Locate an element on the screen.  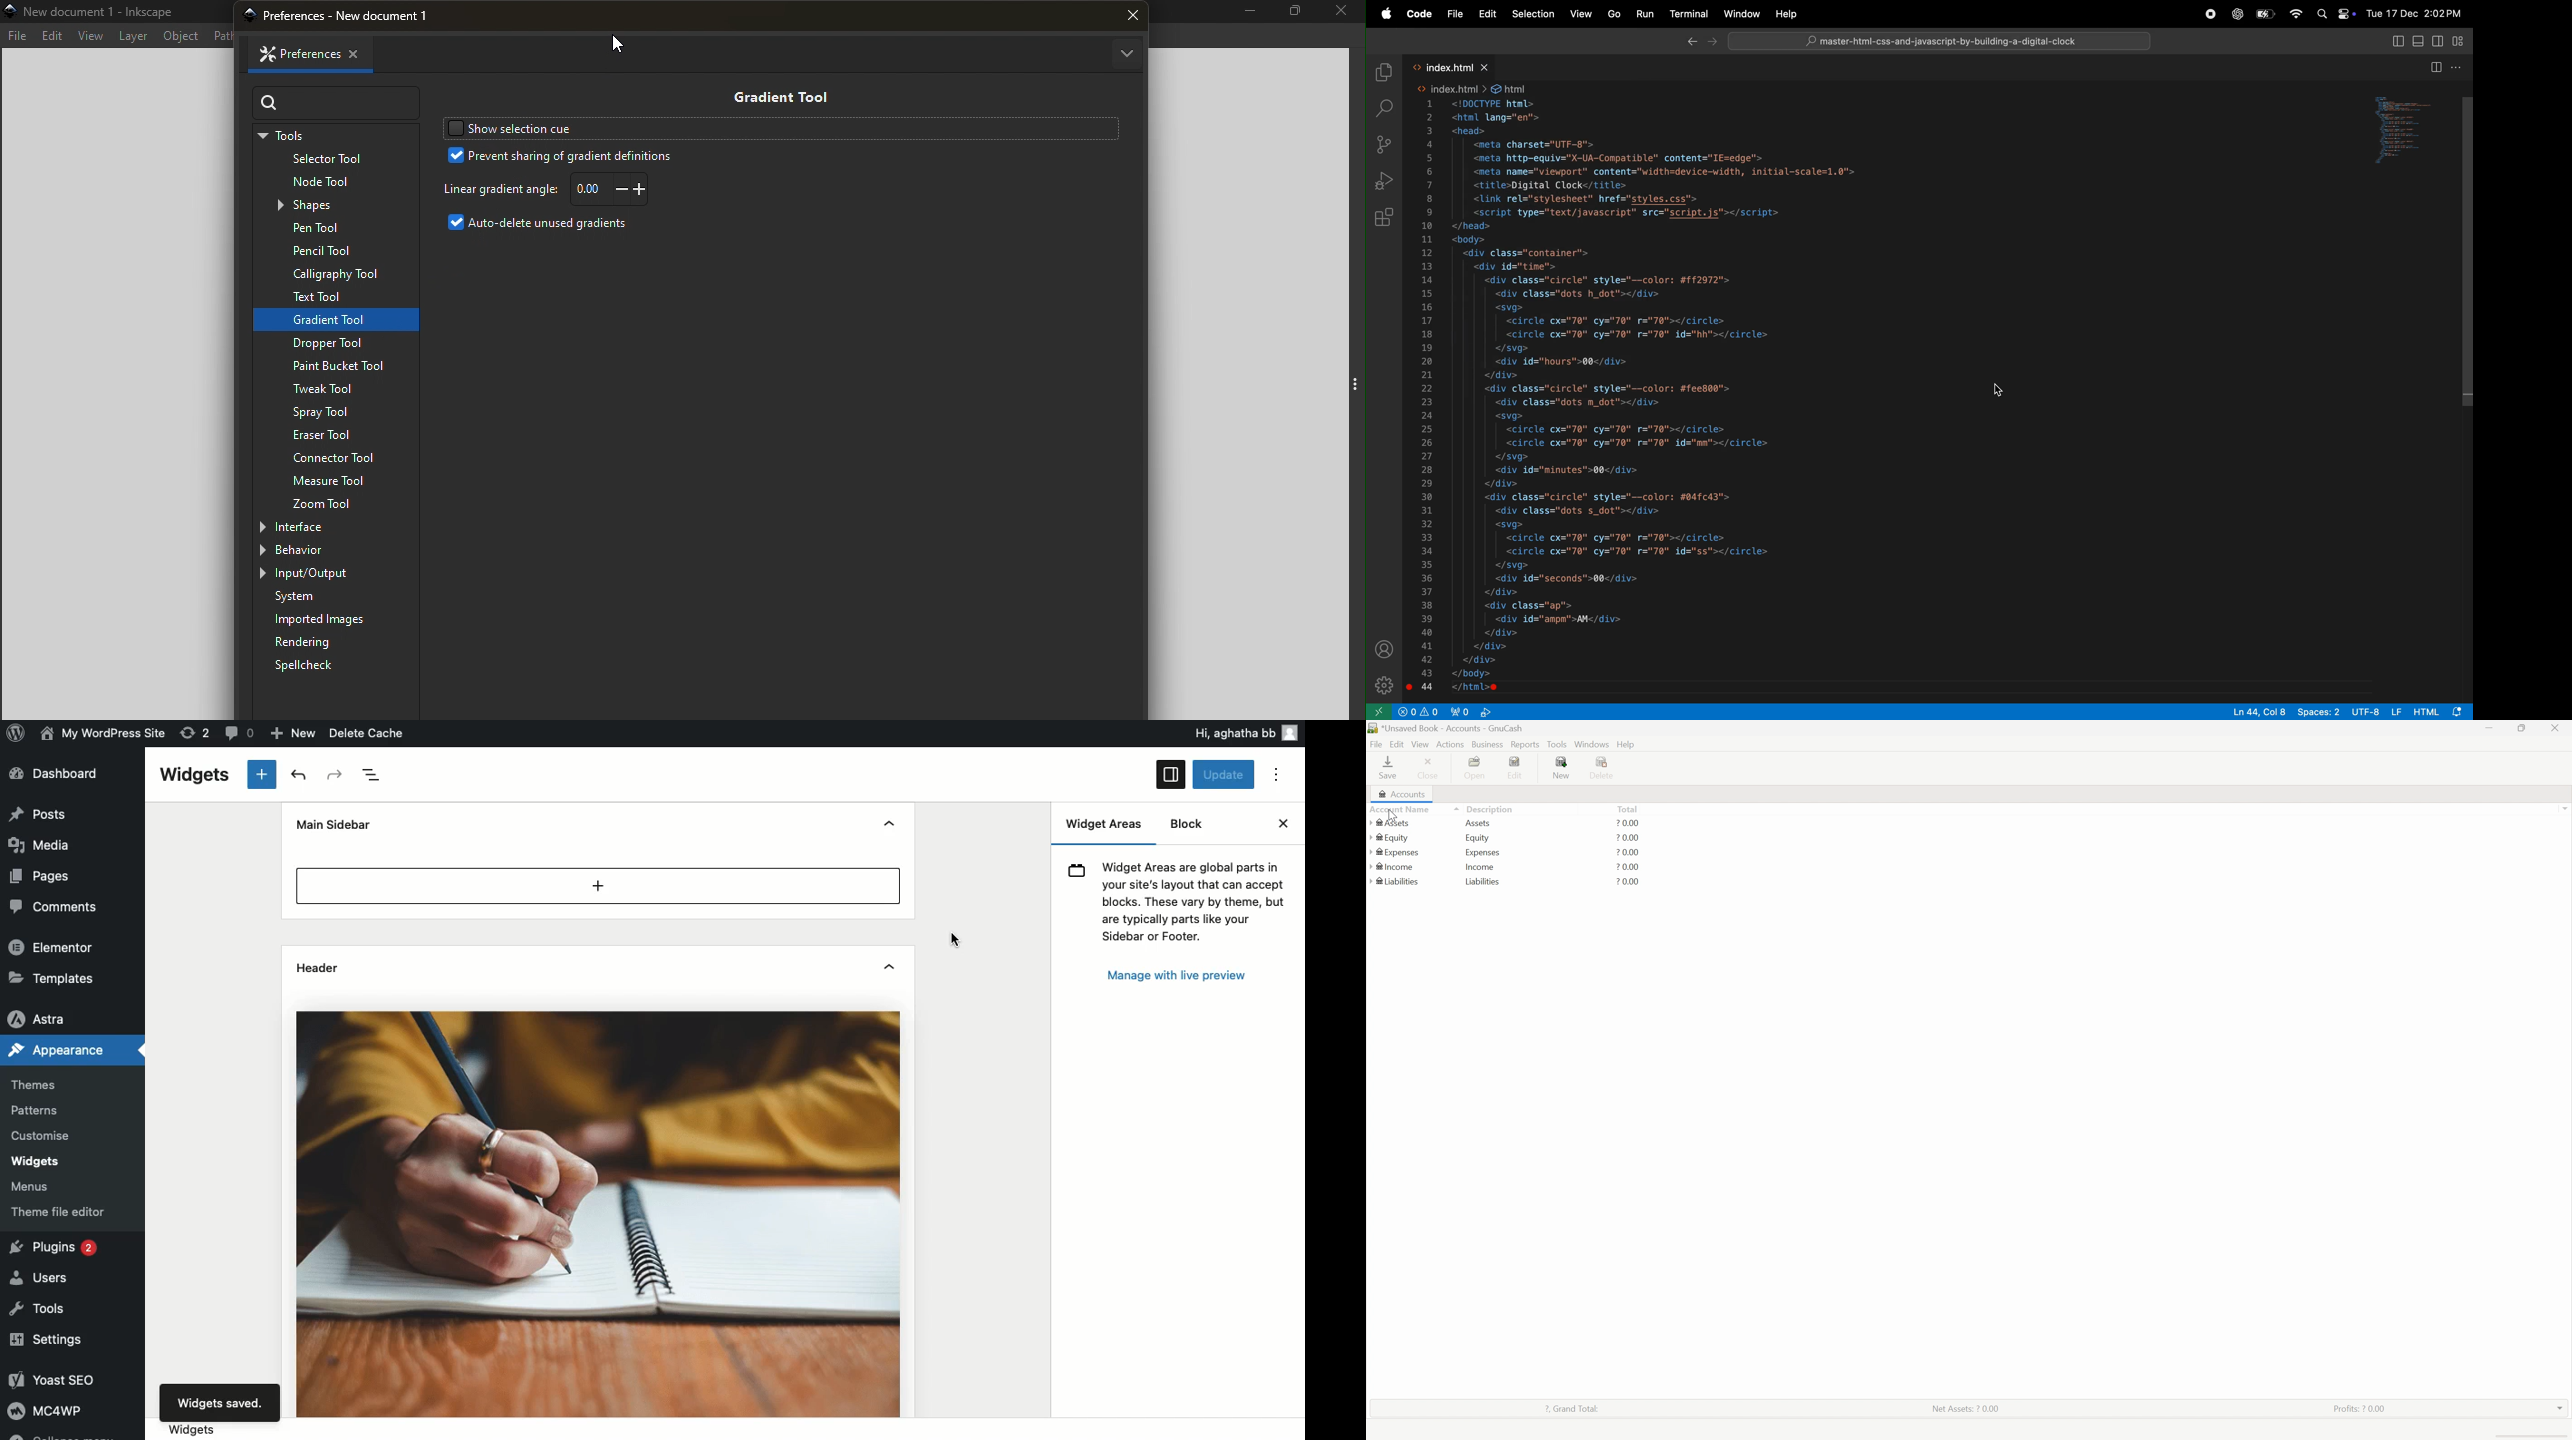
Income is located at coordinates (1396, 866).